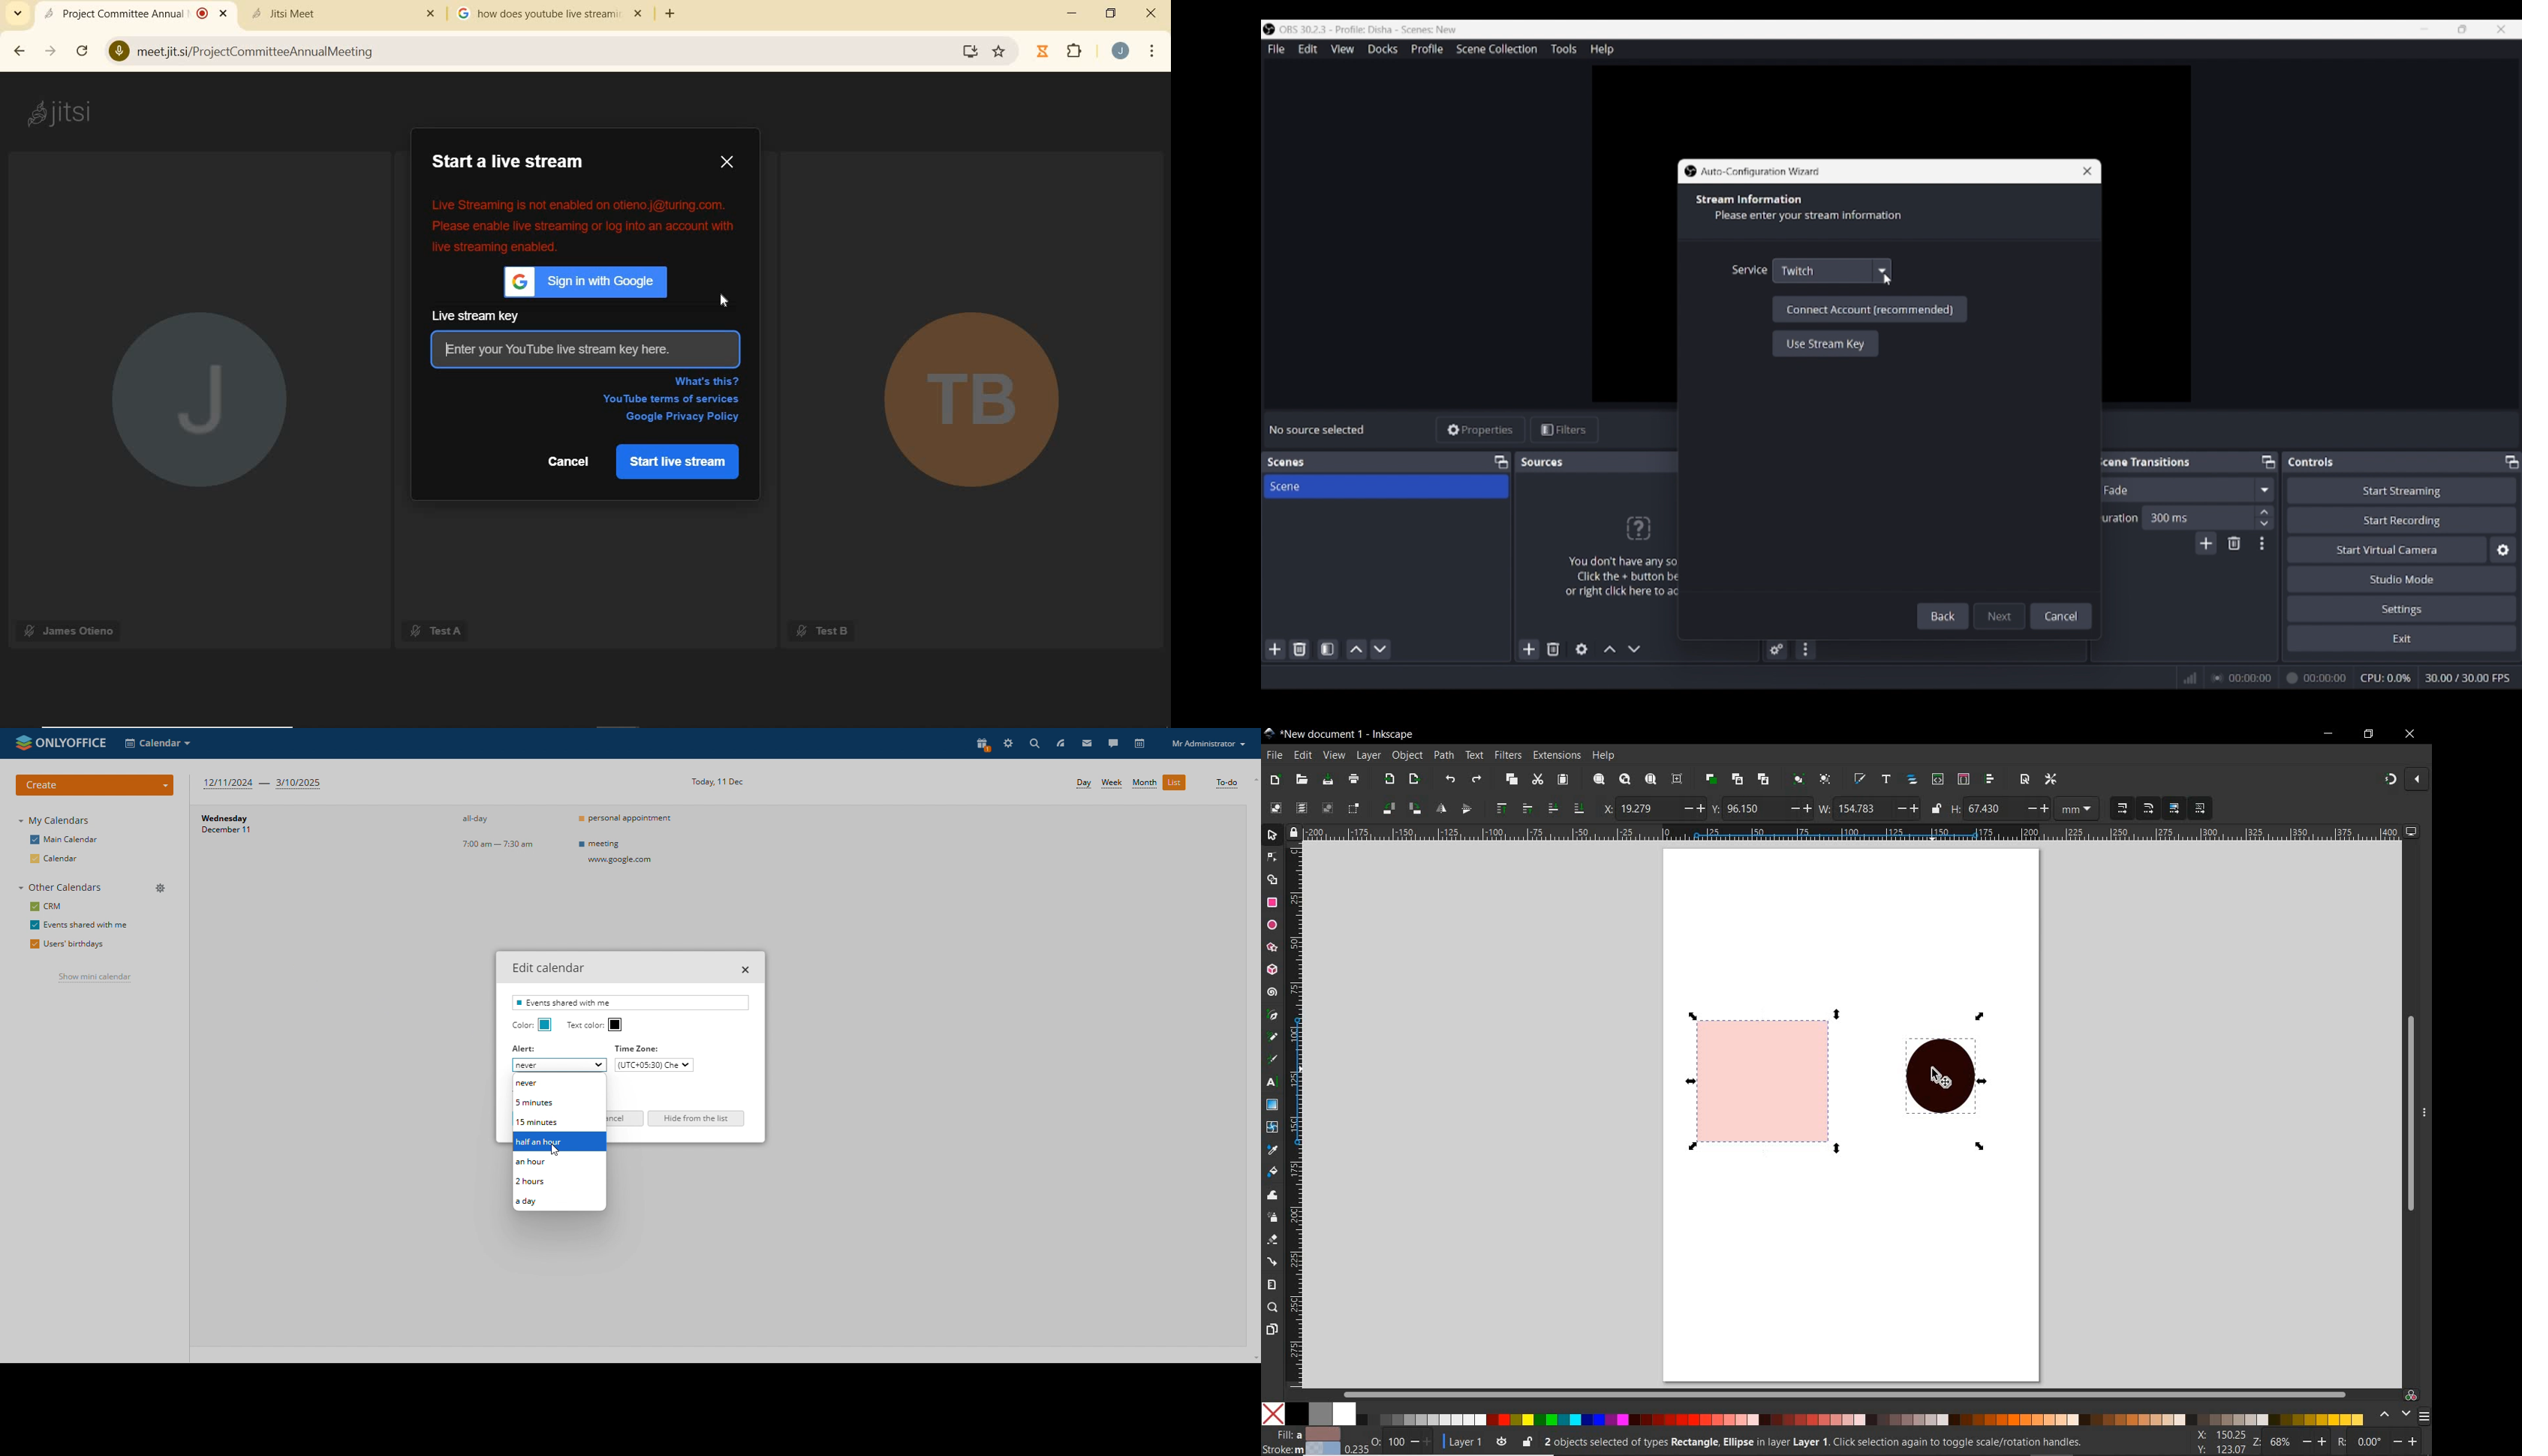 This screenshot has width=2548, height=1456. What do you see at coordinates (1271, 1285) in the screenshot?
I see `measure tool` at bounding box center [1271, 1285].